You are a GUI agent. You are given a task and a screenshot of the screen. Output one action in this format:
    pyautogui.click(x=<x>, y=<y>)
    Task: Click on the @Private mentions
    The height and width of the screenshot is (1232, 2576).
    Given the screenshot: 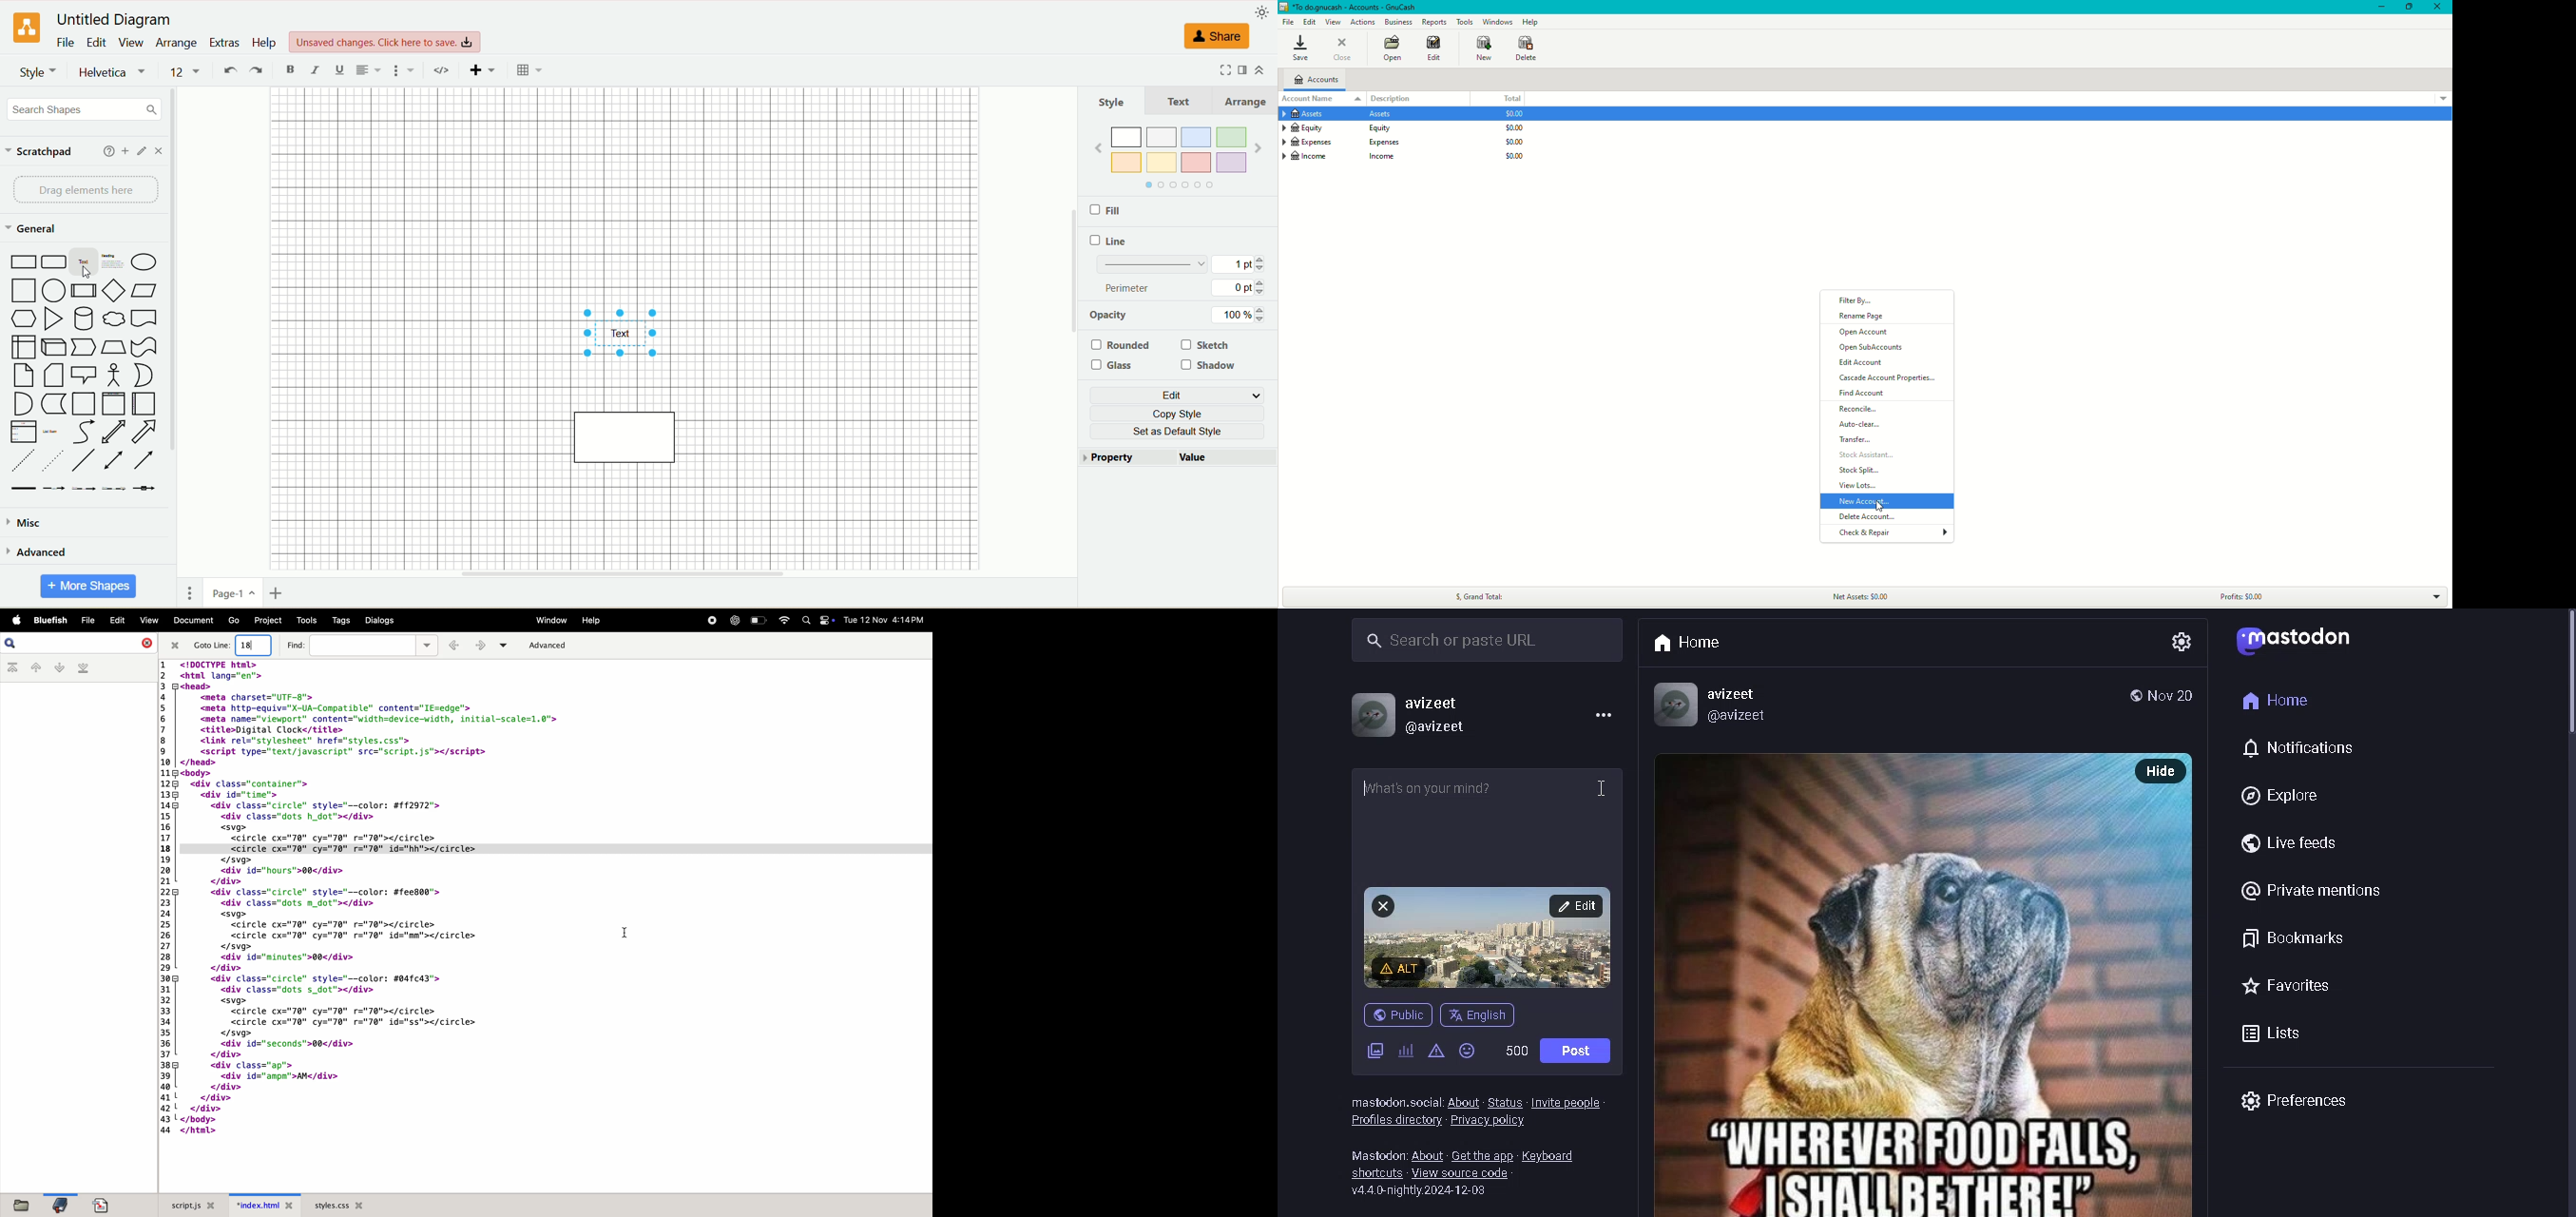 What is the action you would take?
    pyautogui.click(x=2316, y=891)
    